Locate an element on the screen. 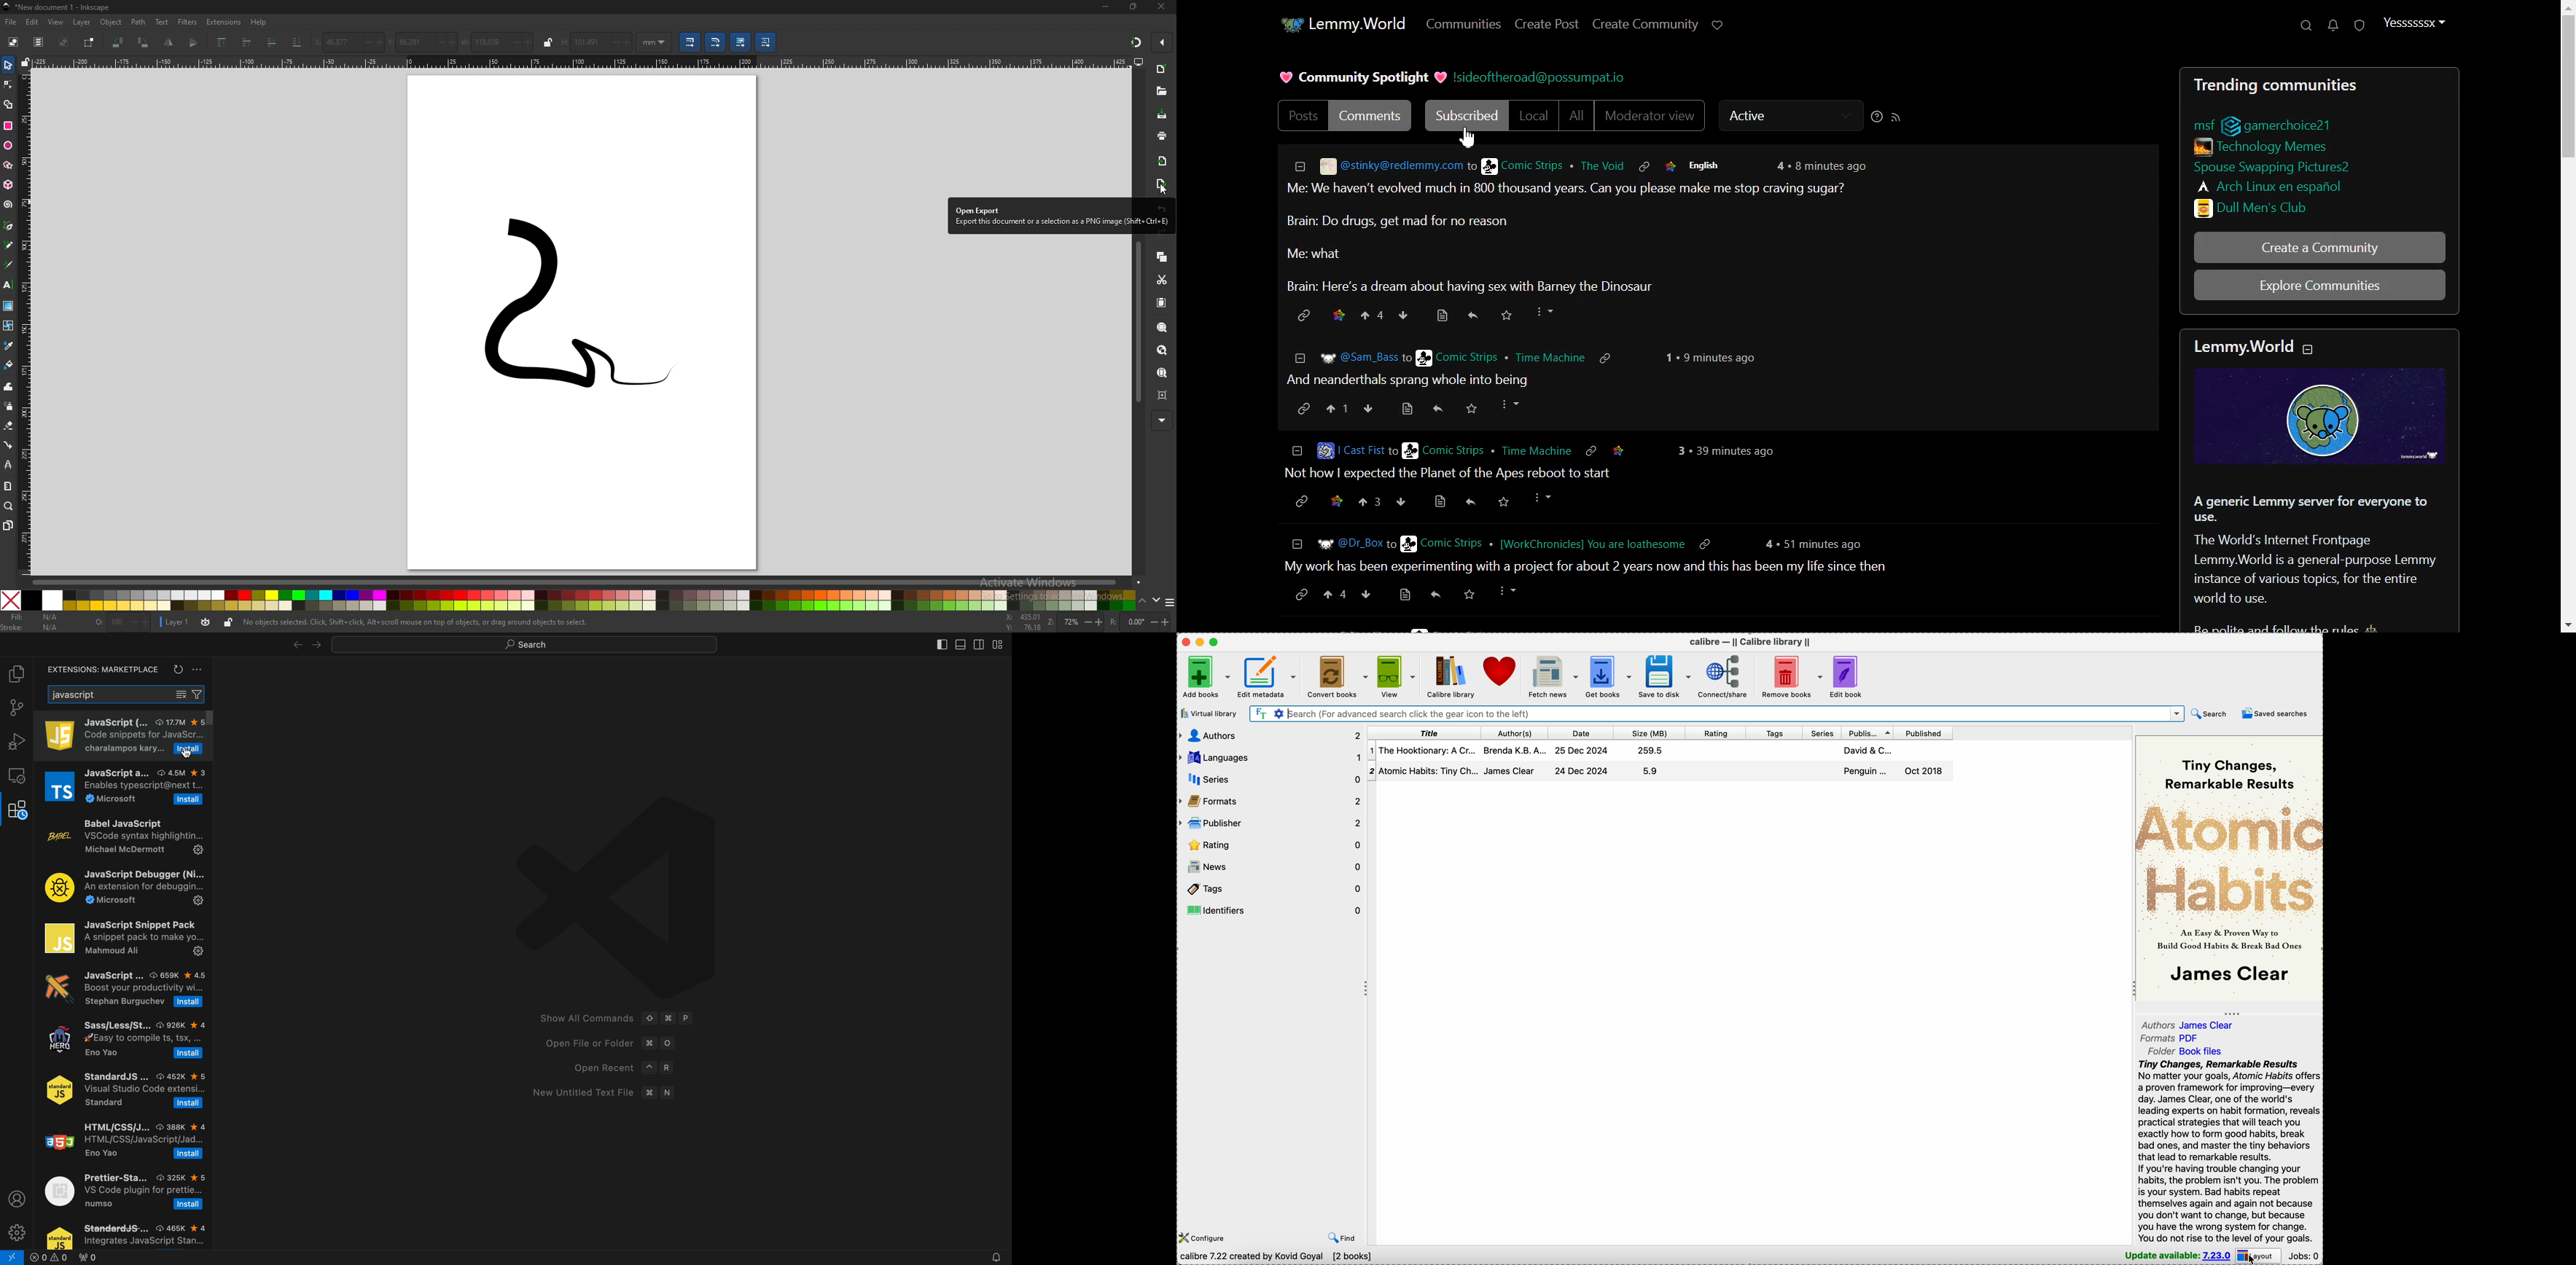 This screenshot has height=1288, width=2576. Oct 2018 is located at coordinates (1924, 771).